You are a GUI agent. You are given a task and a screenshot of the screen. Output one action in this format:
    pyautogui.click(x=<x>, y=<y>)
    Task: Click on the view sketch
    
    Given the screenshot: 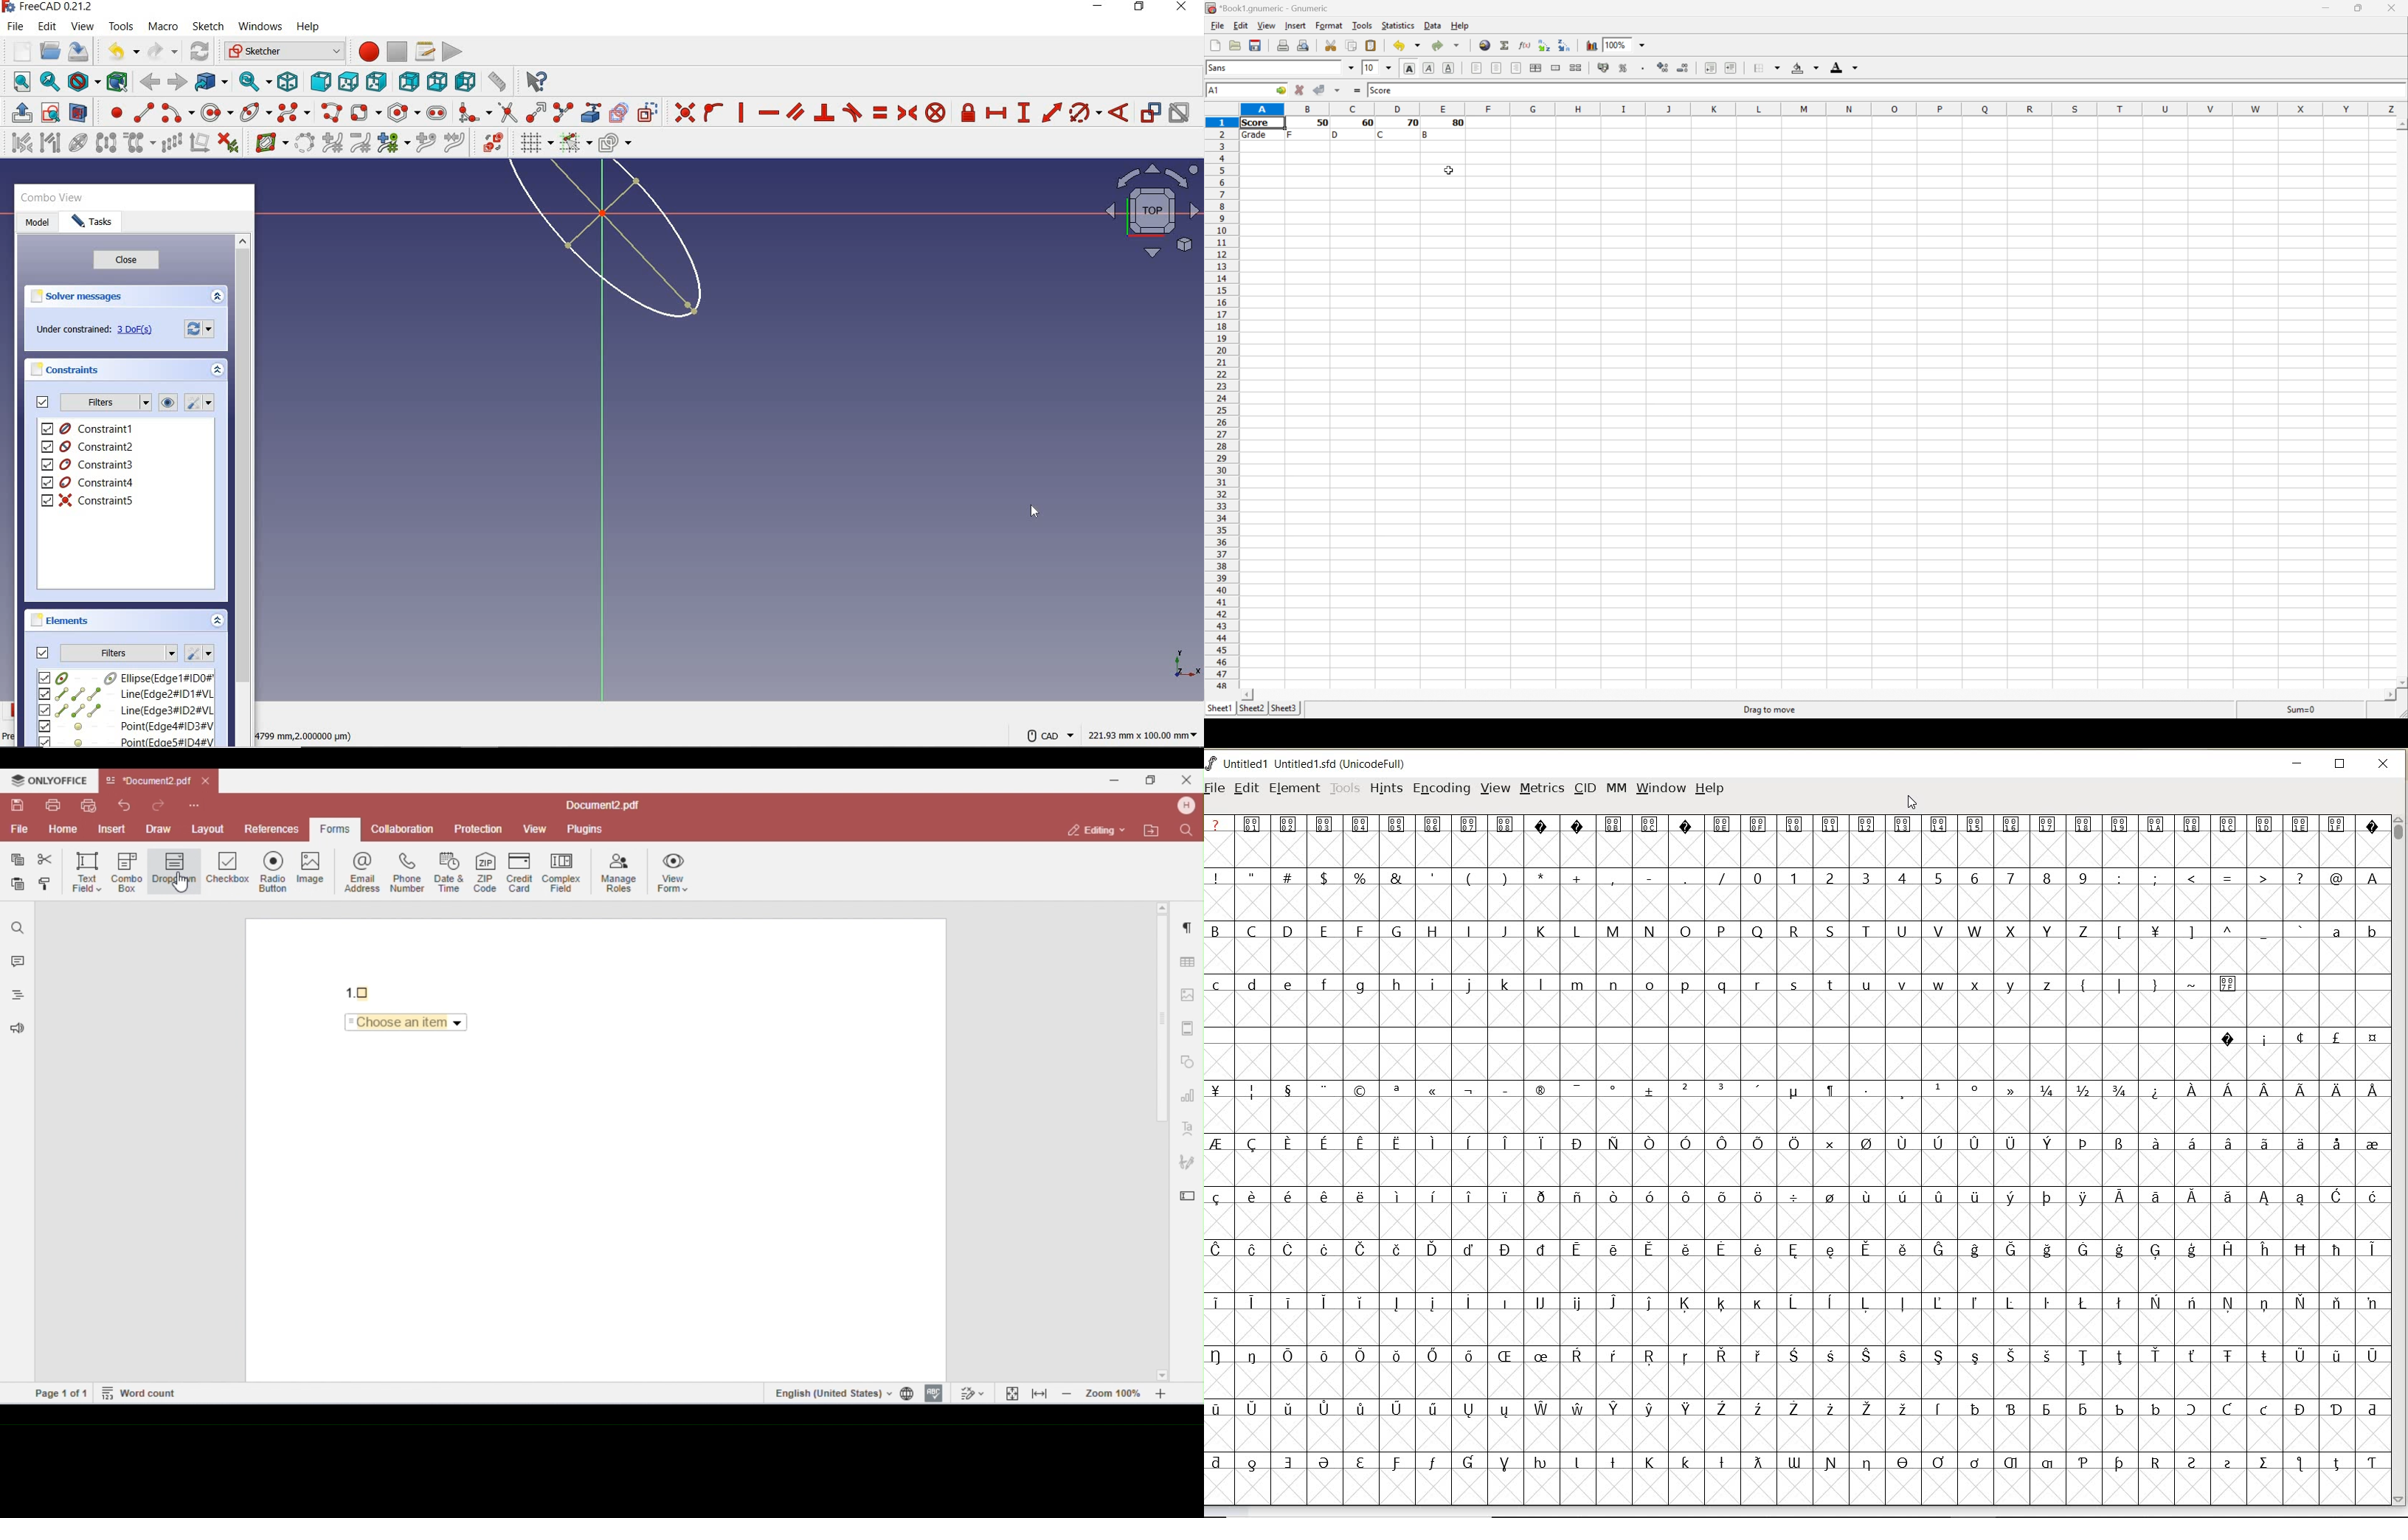 What is the action you would take?
    pyautogui.click(x=52, y=111)
    